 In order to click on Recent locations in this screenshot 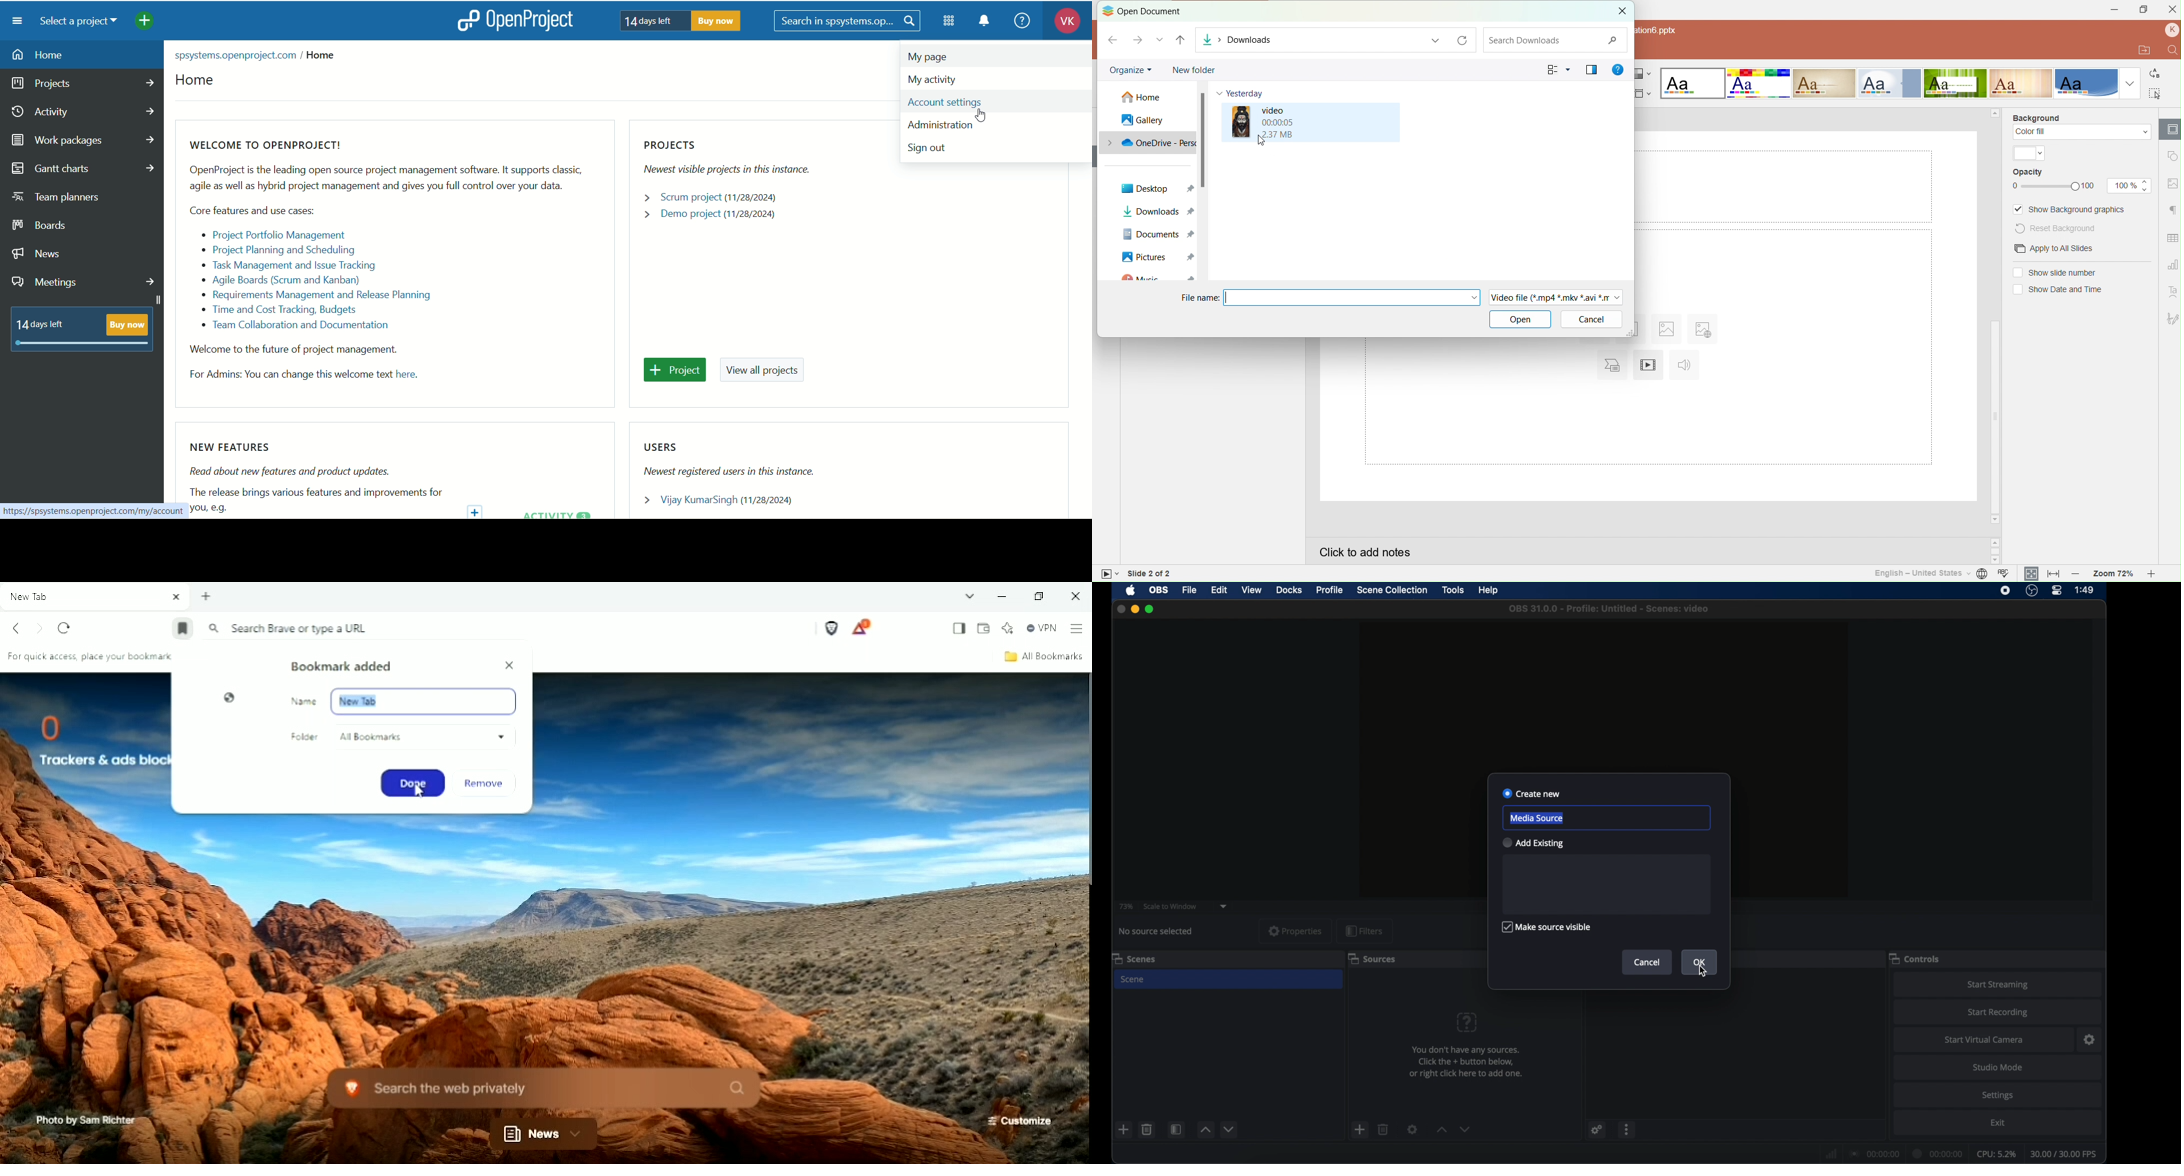, I will do `click(1160, 41)`.